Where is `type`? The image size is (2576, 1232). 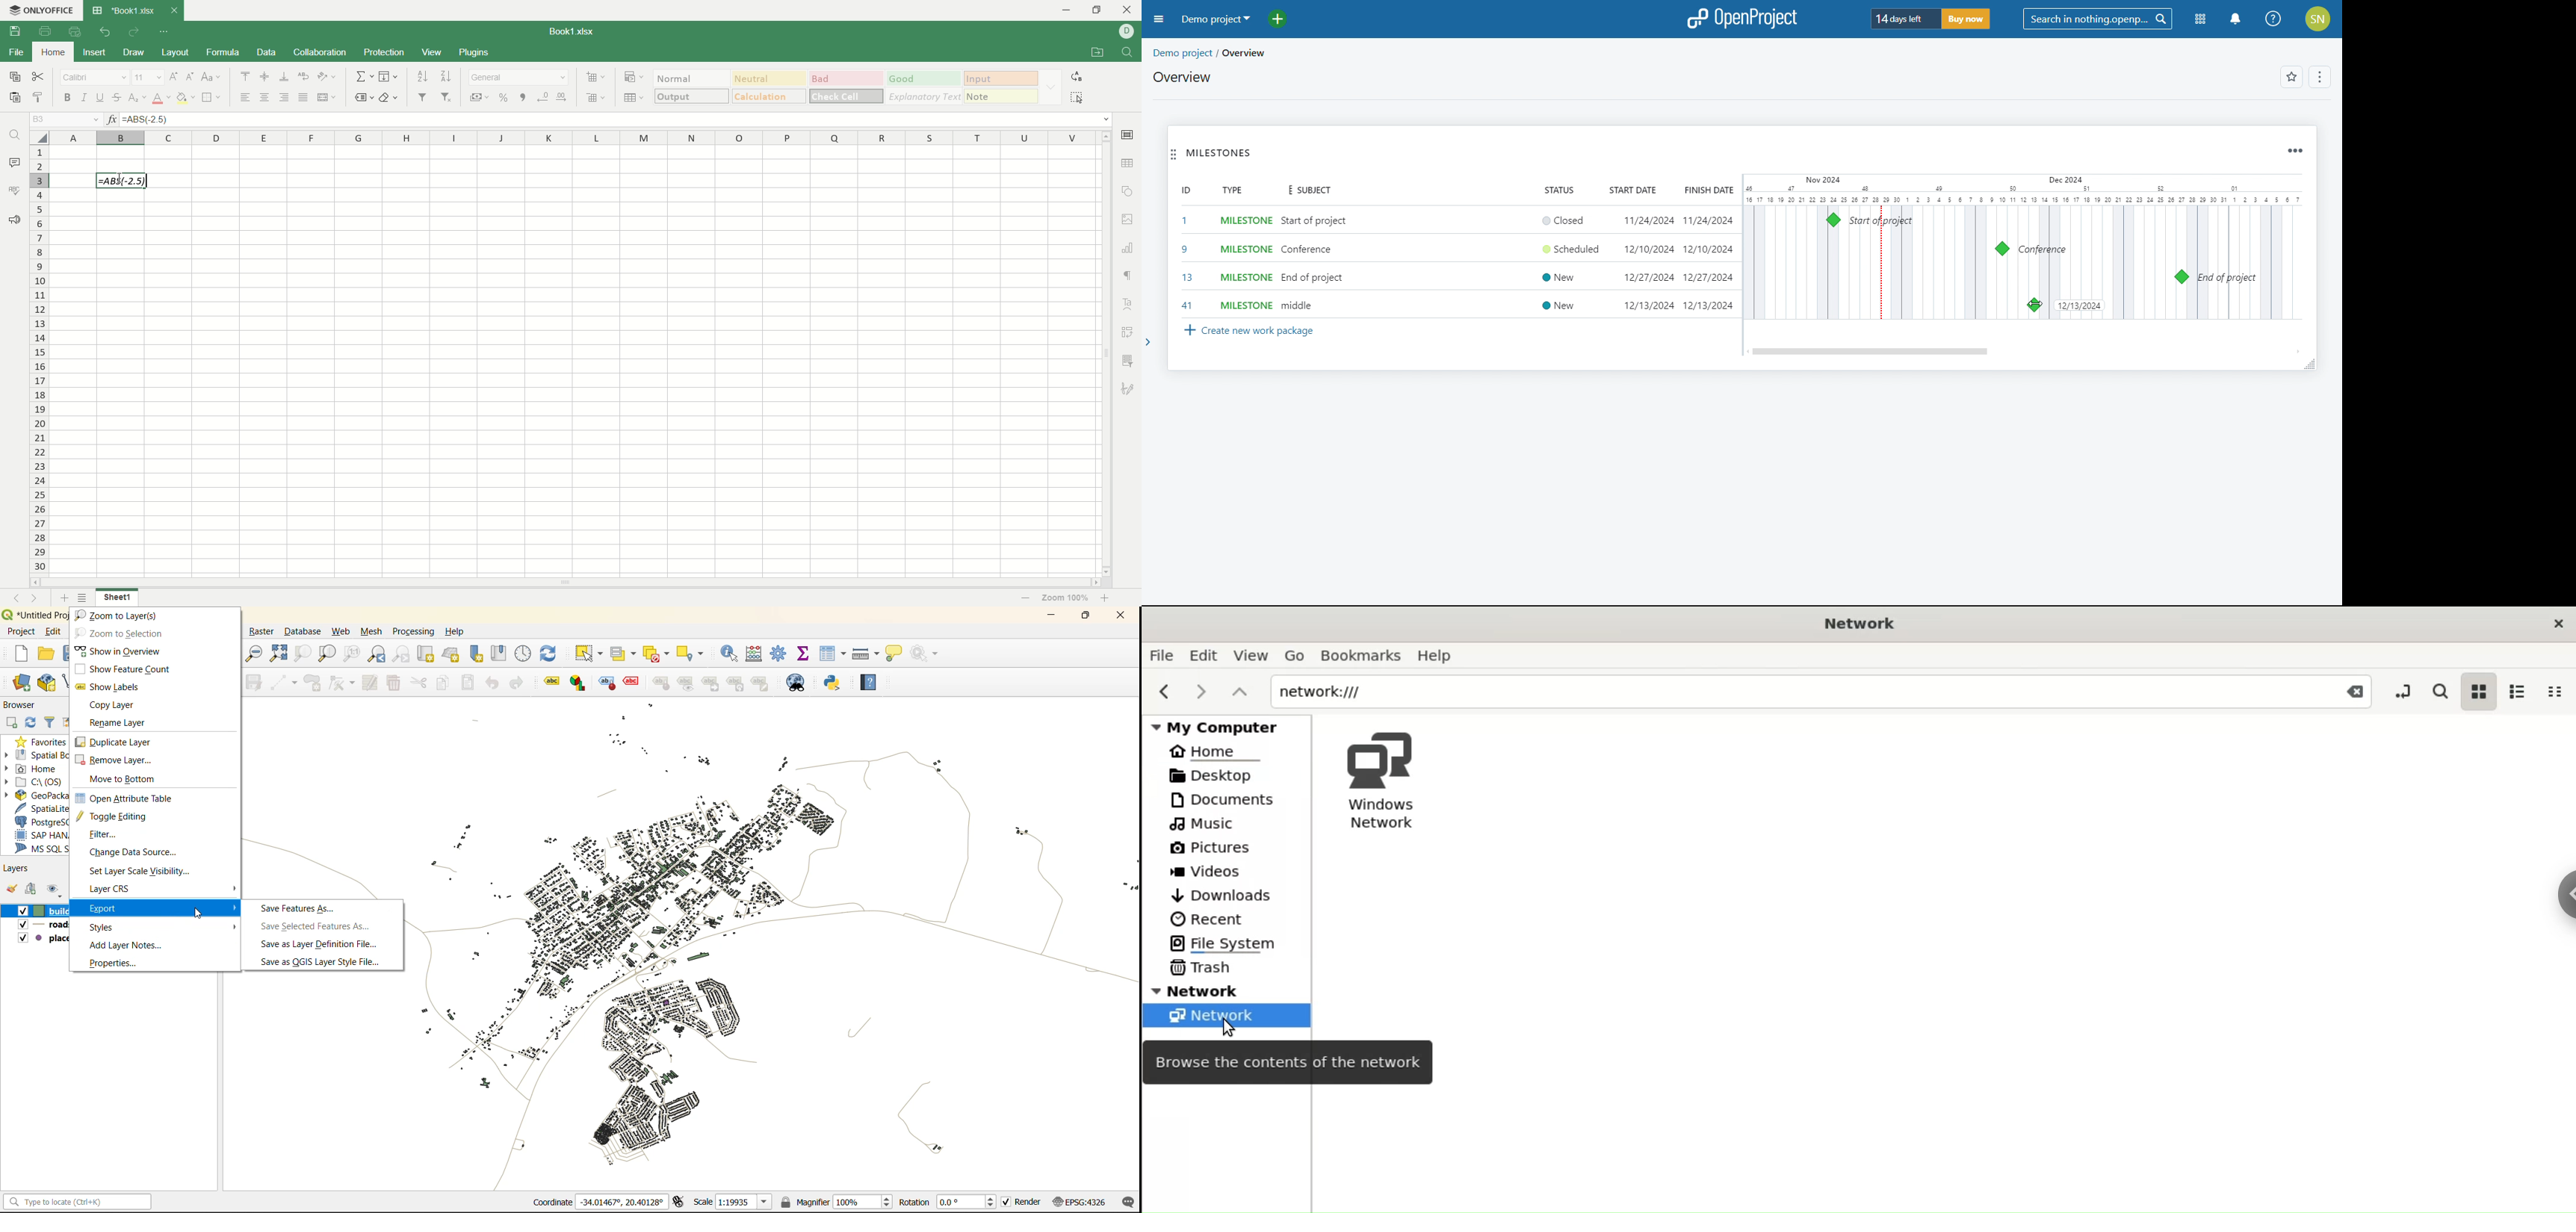 type is located at coordinates (1232, 189).